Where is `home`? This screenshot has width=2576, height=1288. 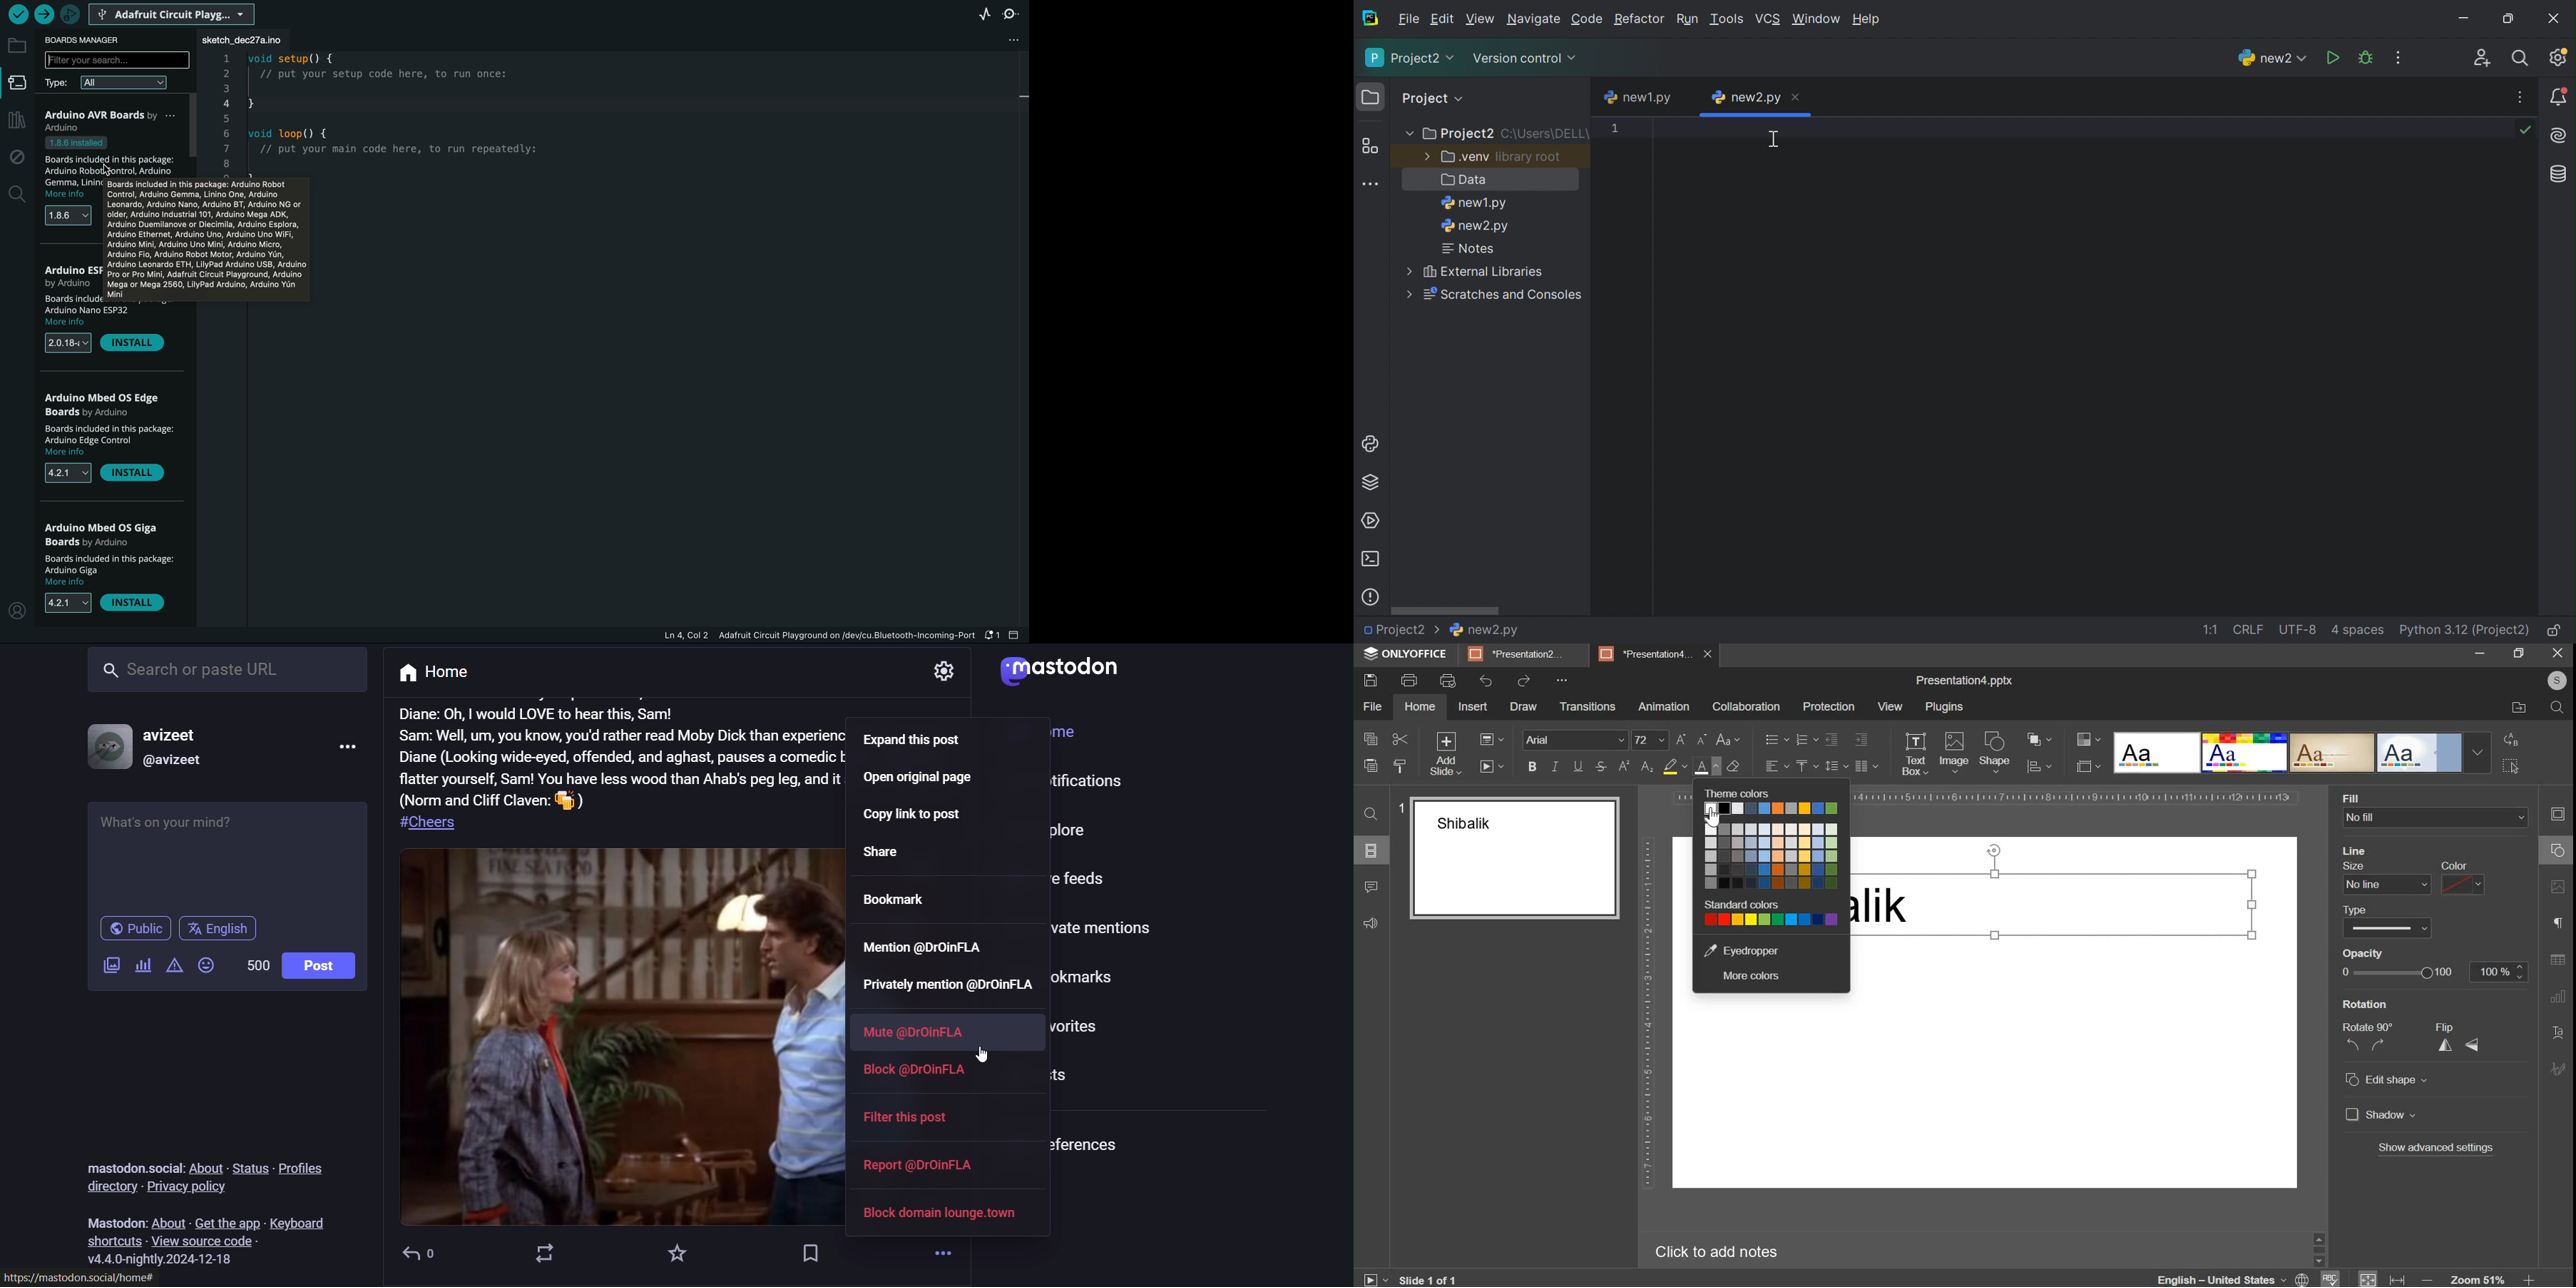
home is located at coordinates (1420, 706).